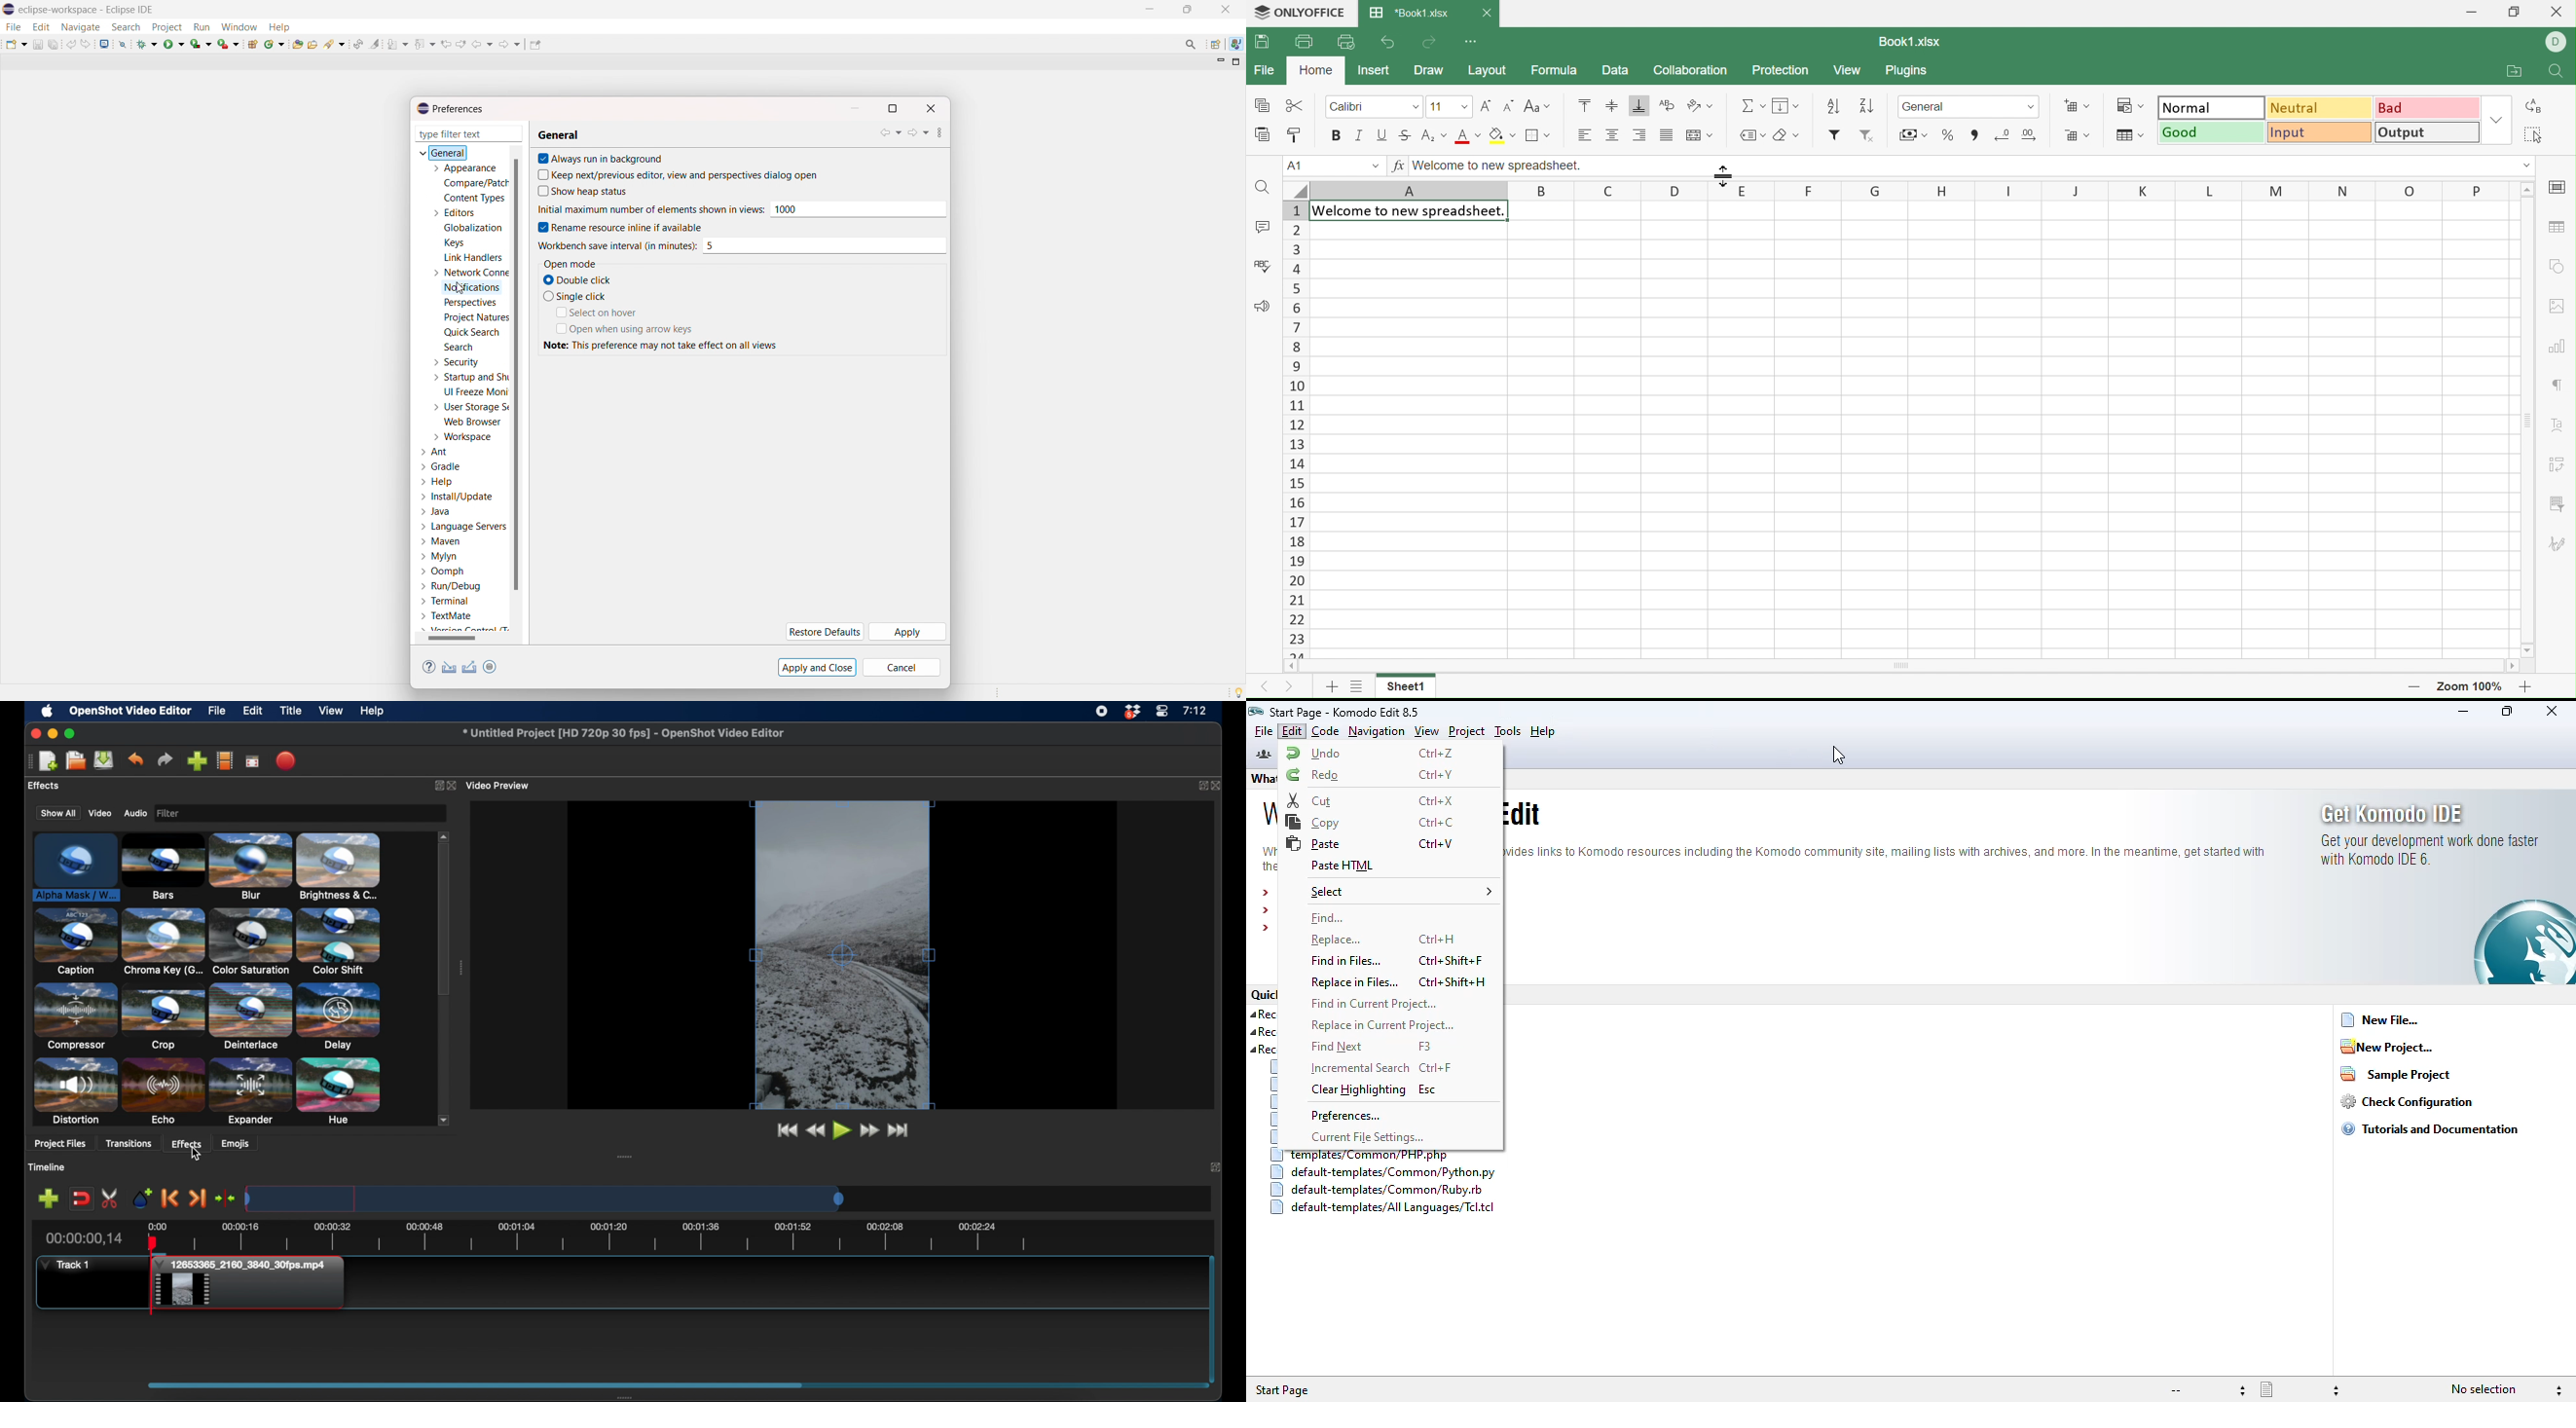 The width and height of the screenshot is (2576, 1428). What do you see at coordinates (1890, 190) in the screenshot?
I see `Column Names` at bounding box center [1890, 190].